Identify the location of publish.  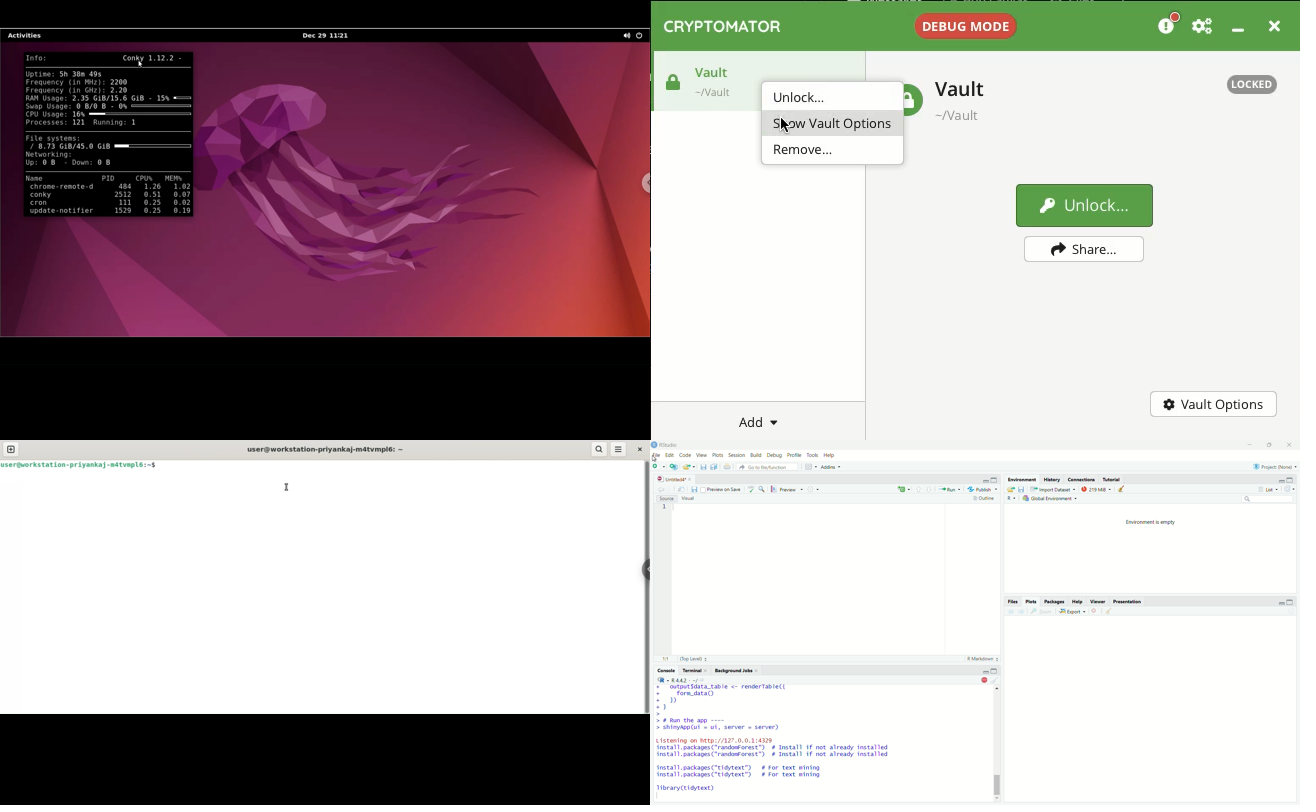
(982, 490).